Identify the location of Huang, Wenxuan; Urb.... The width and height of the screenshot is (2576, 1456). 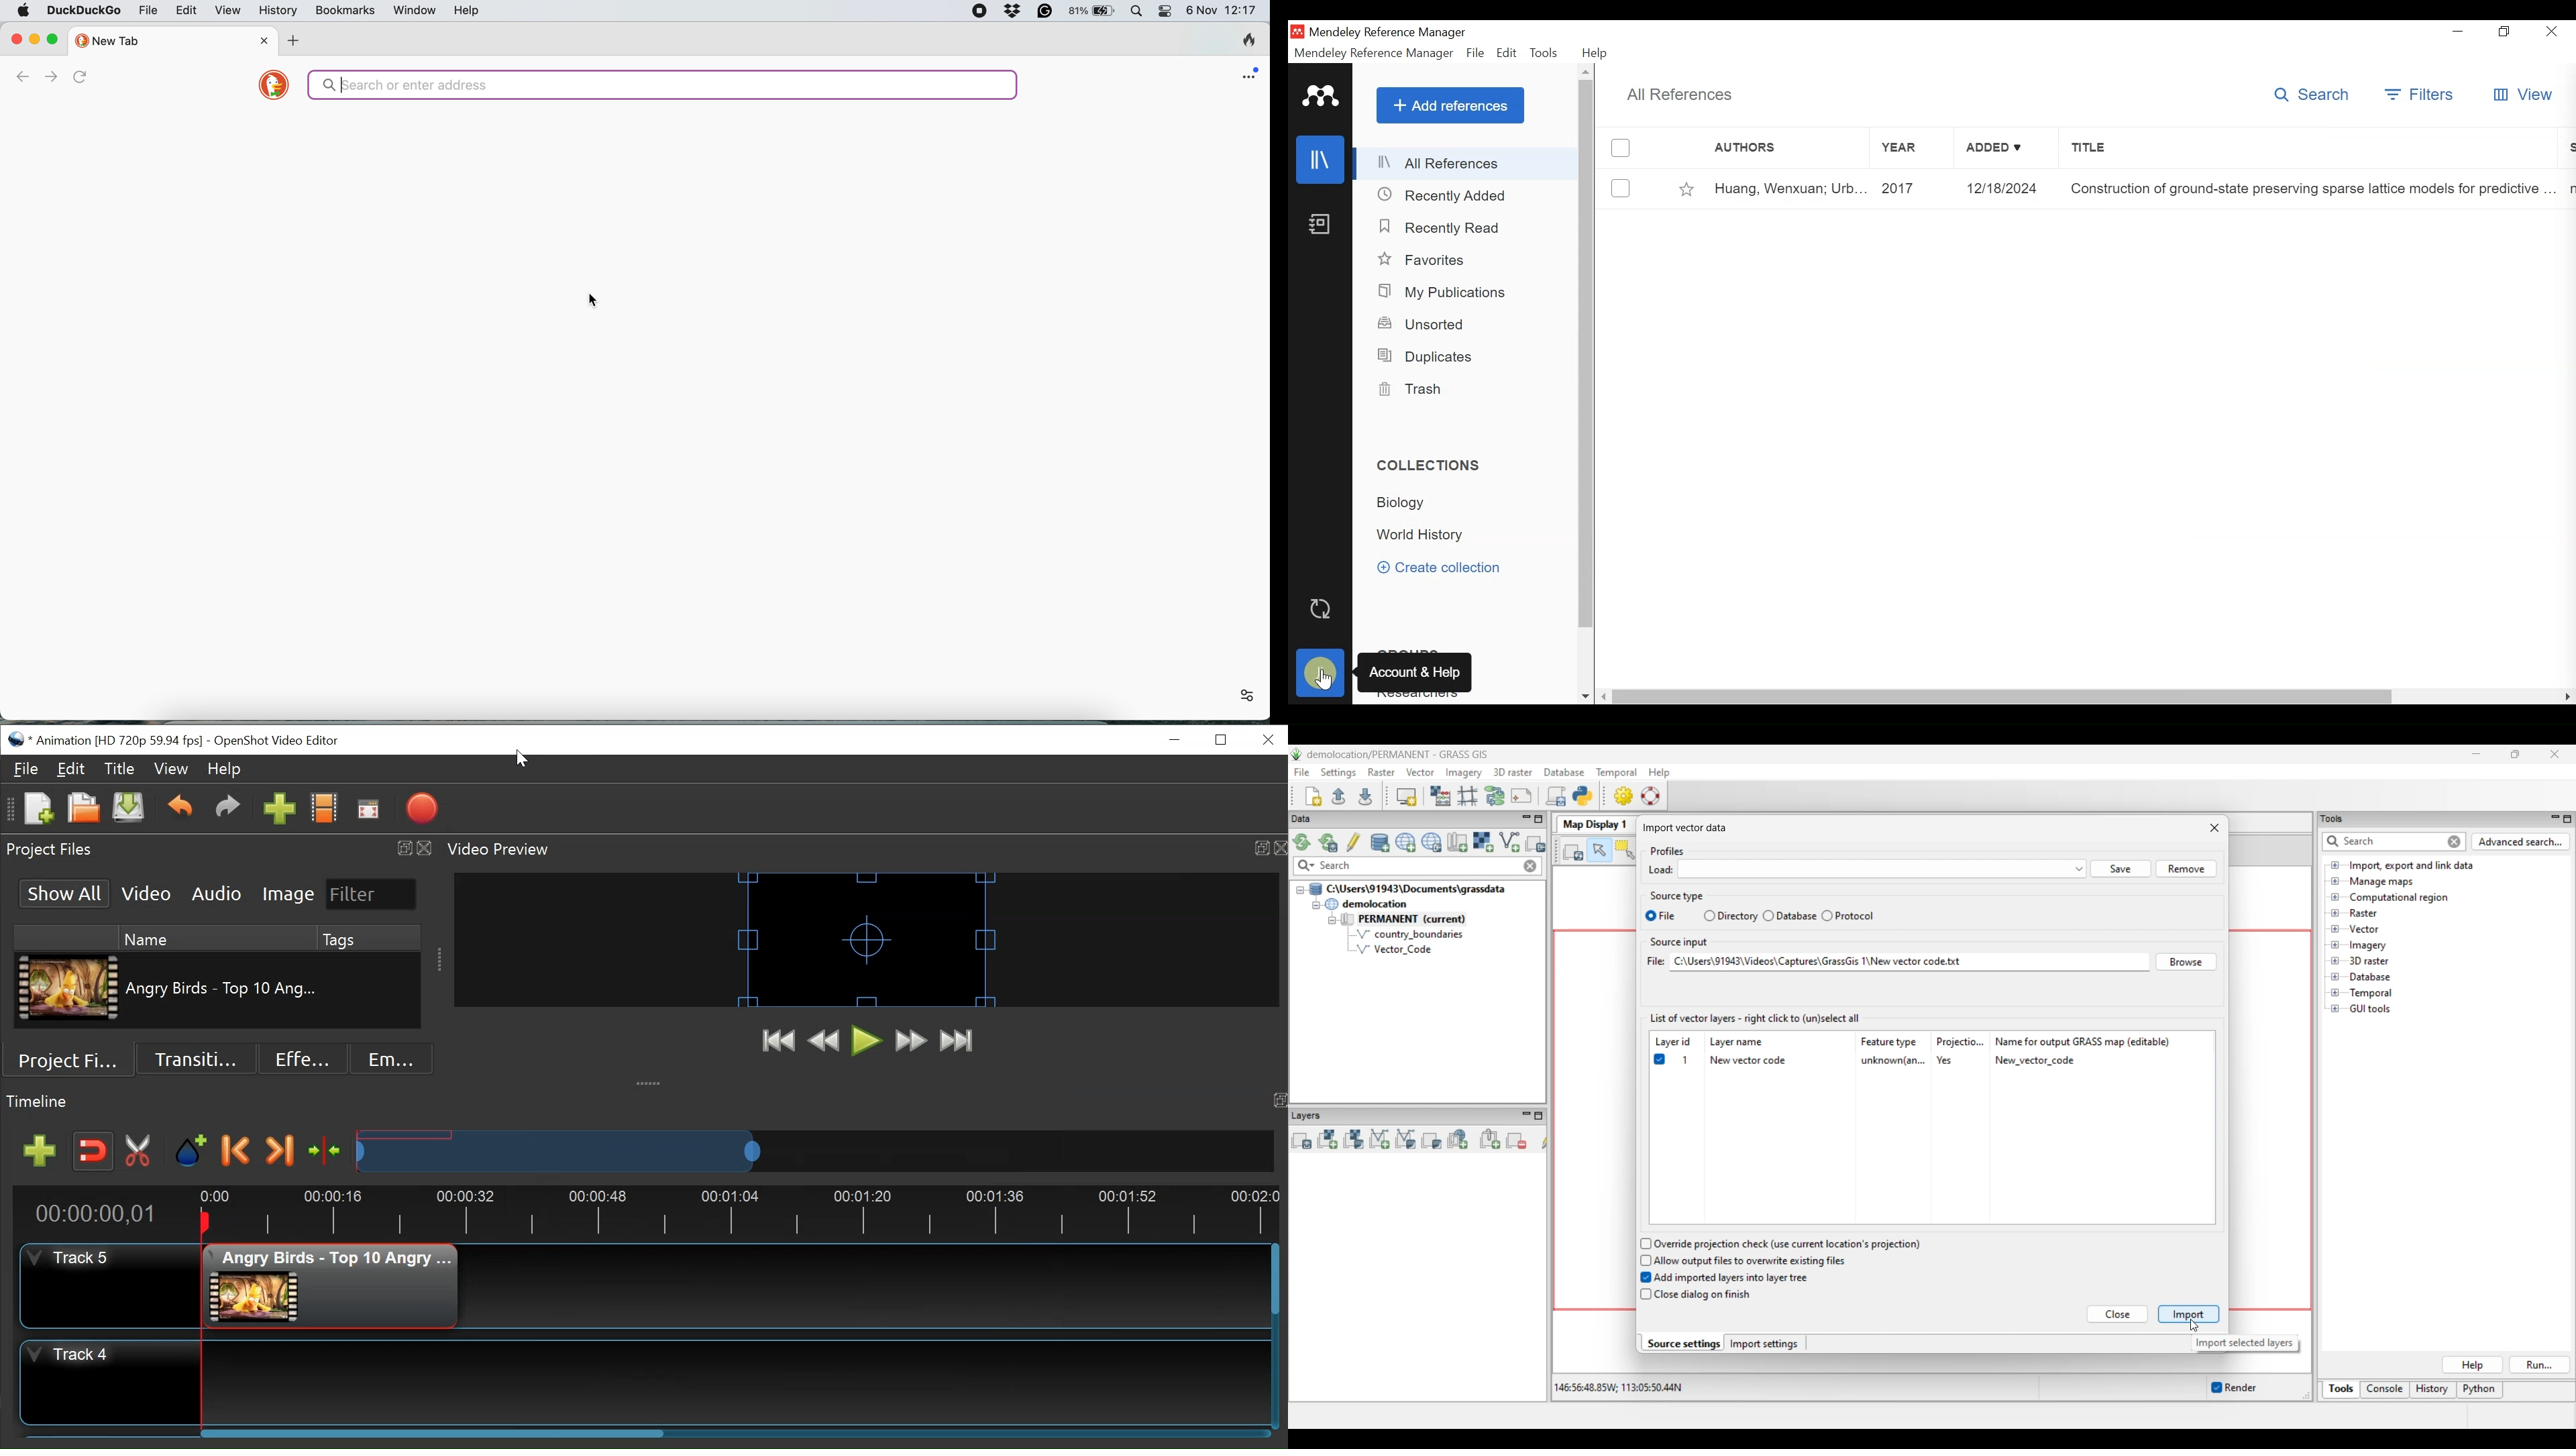
(1789, 189).